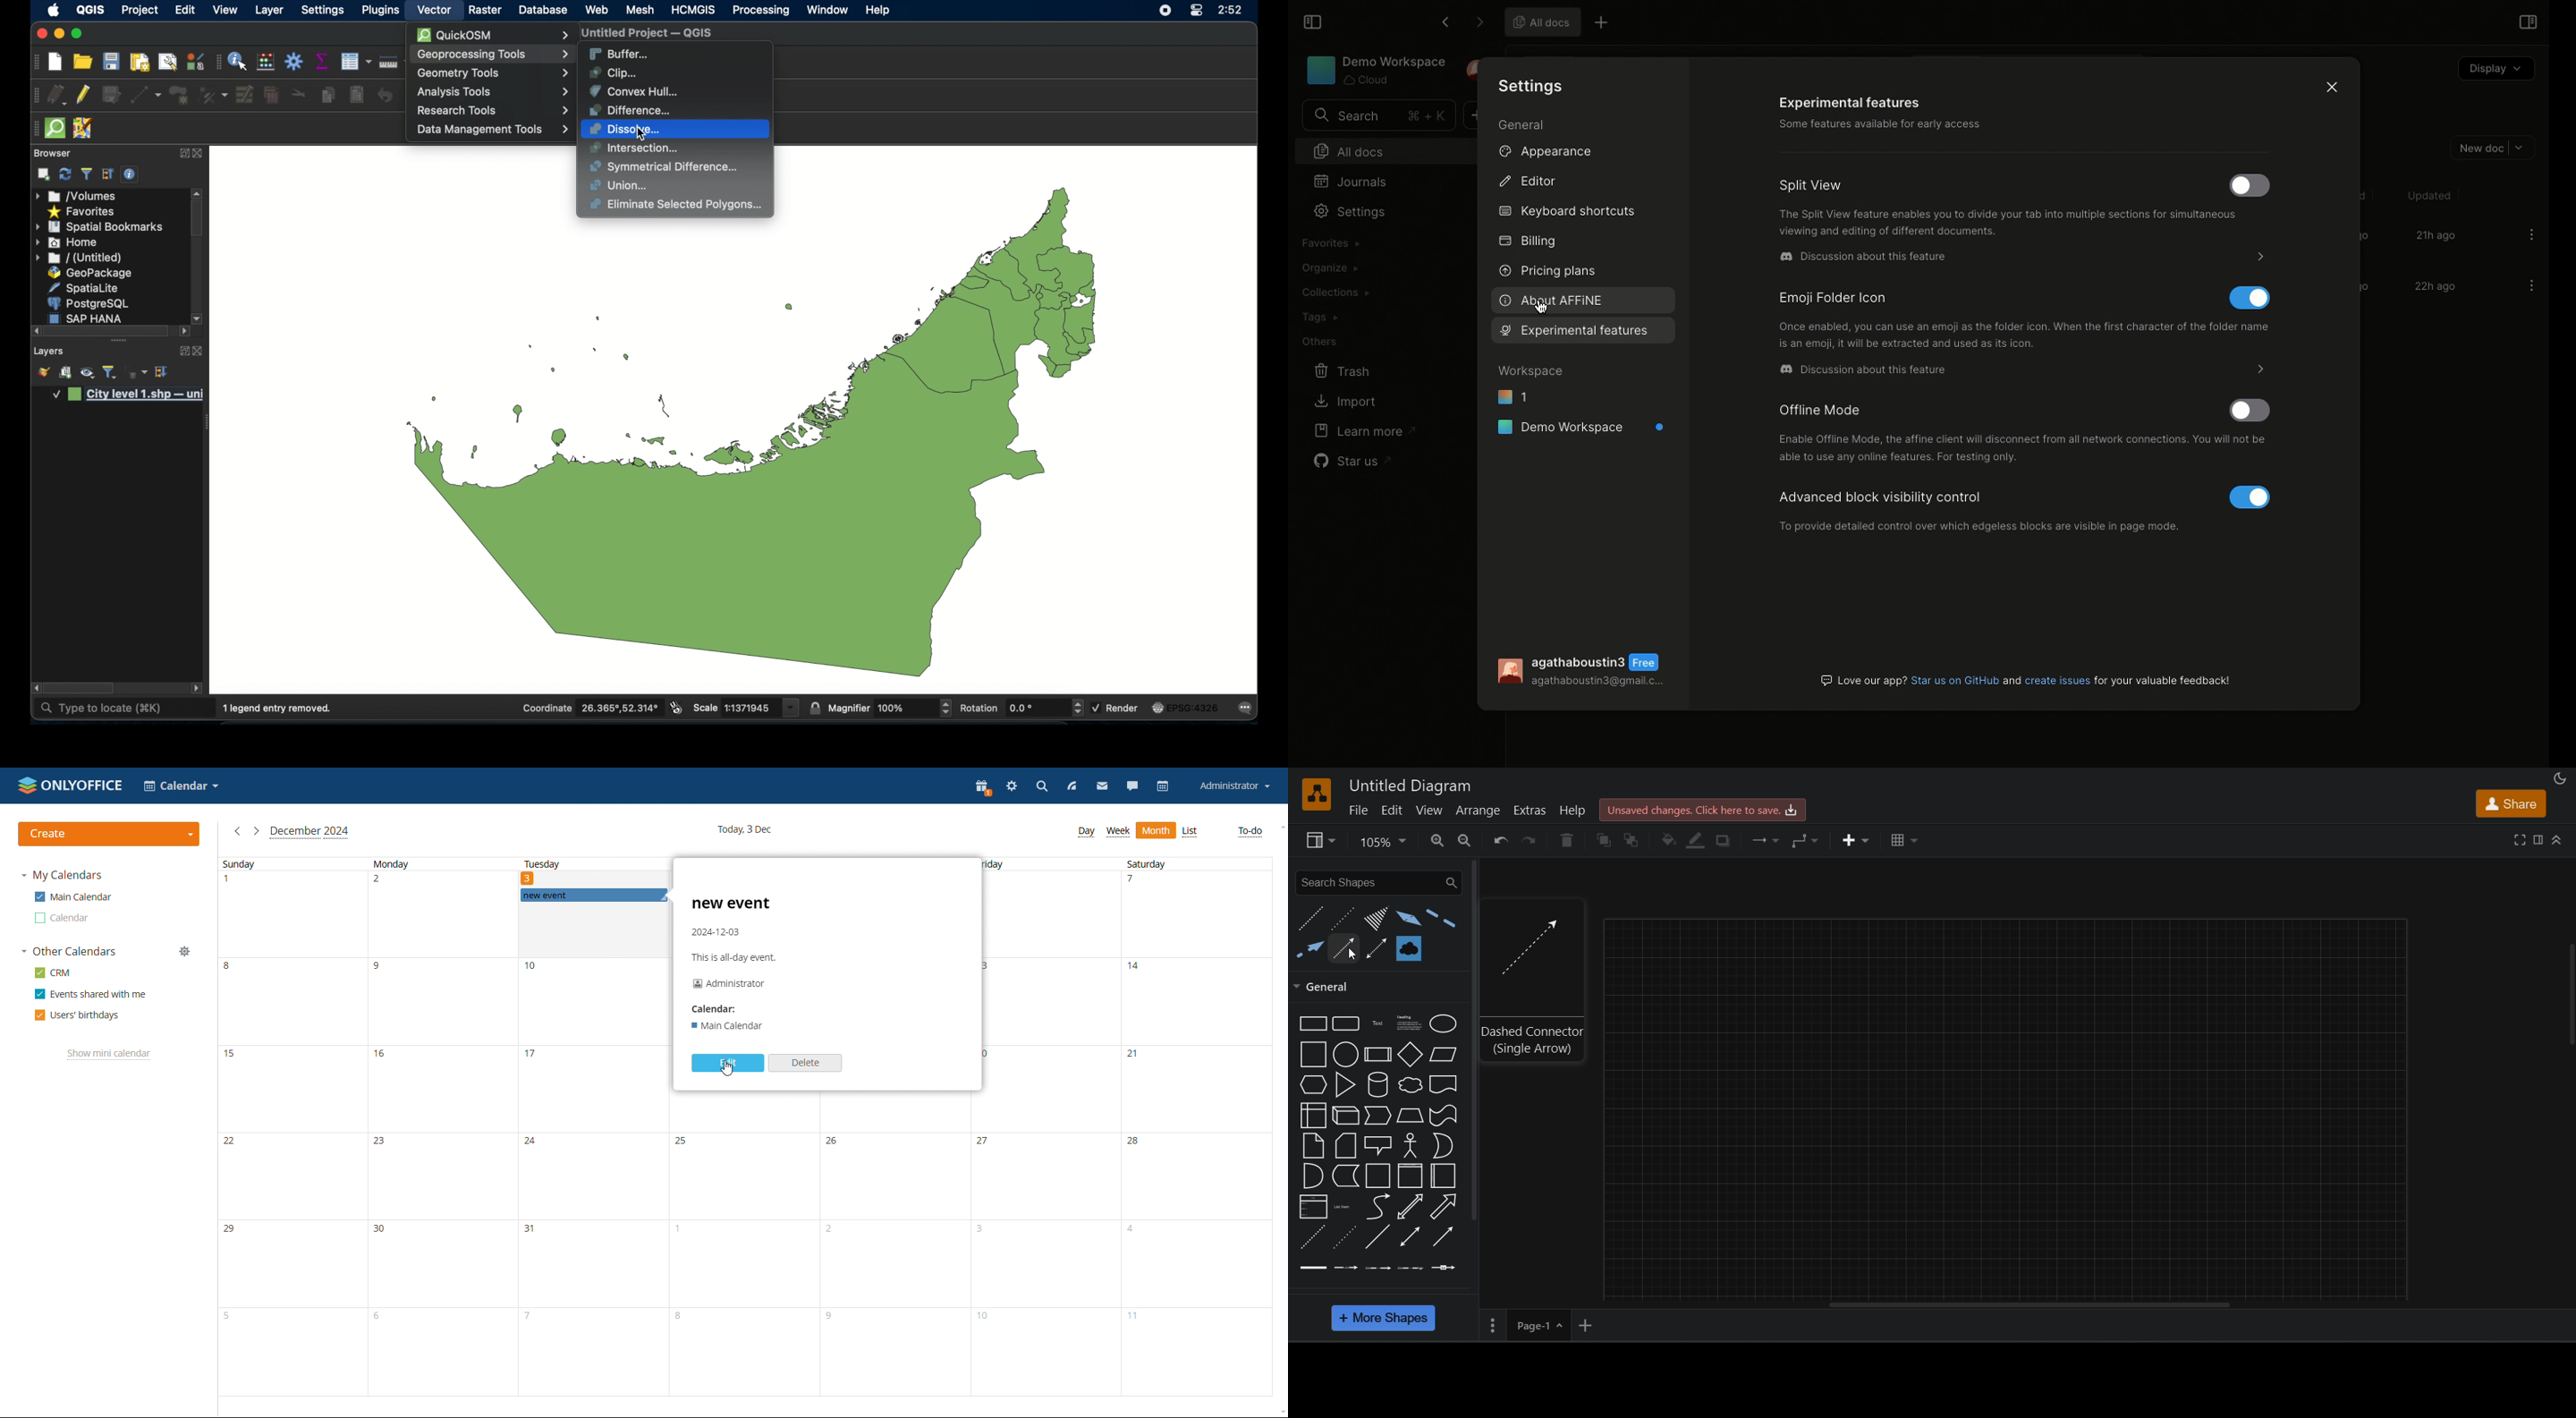 Image resolution: width=2576 pixels, height=1428 pixels. I want to click on select application, so click(181, 786).